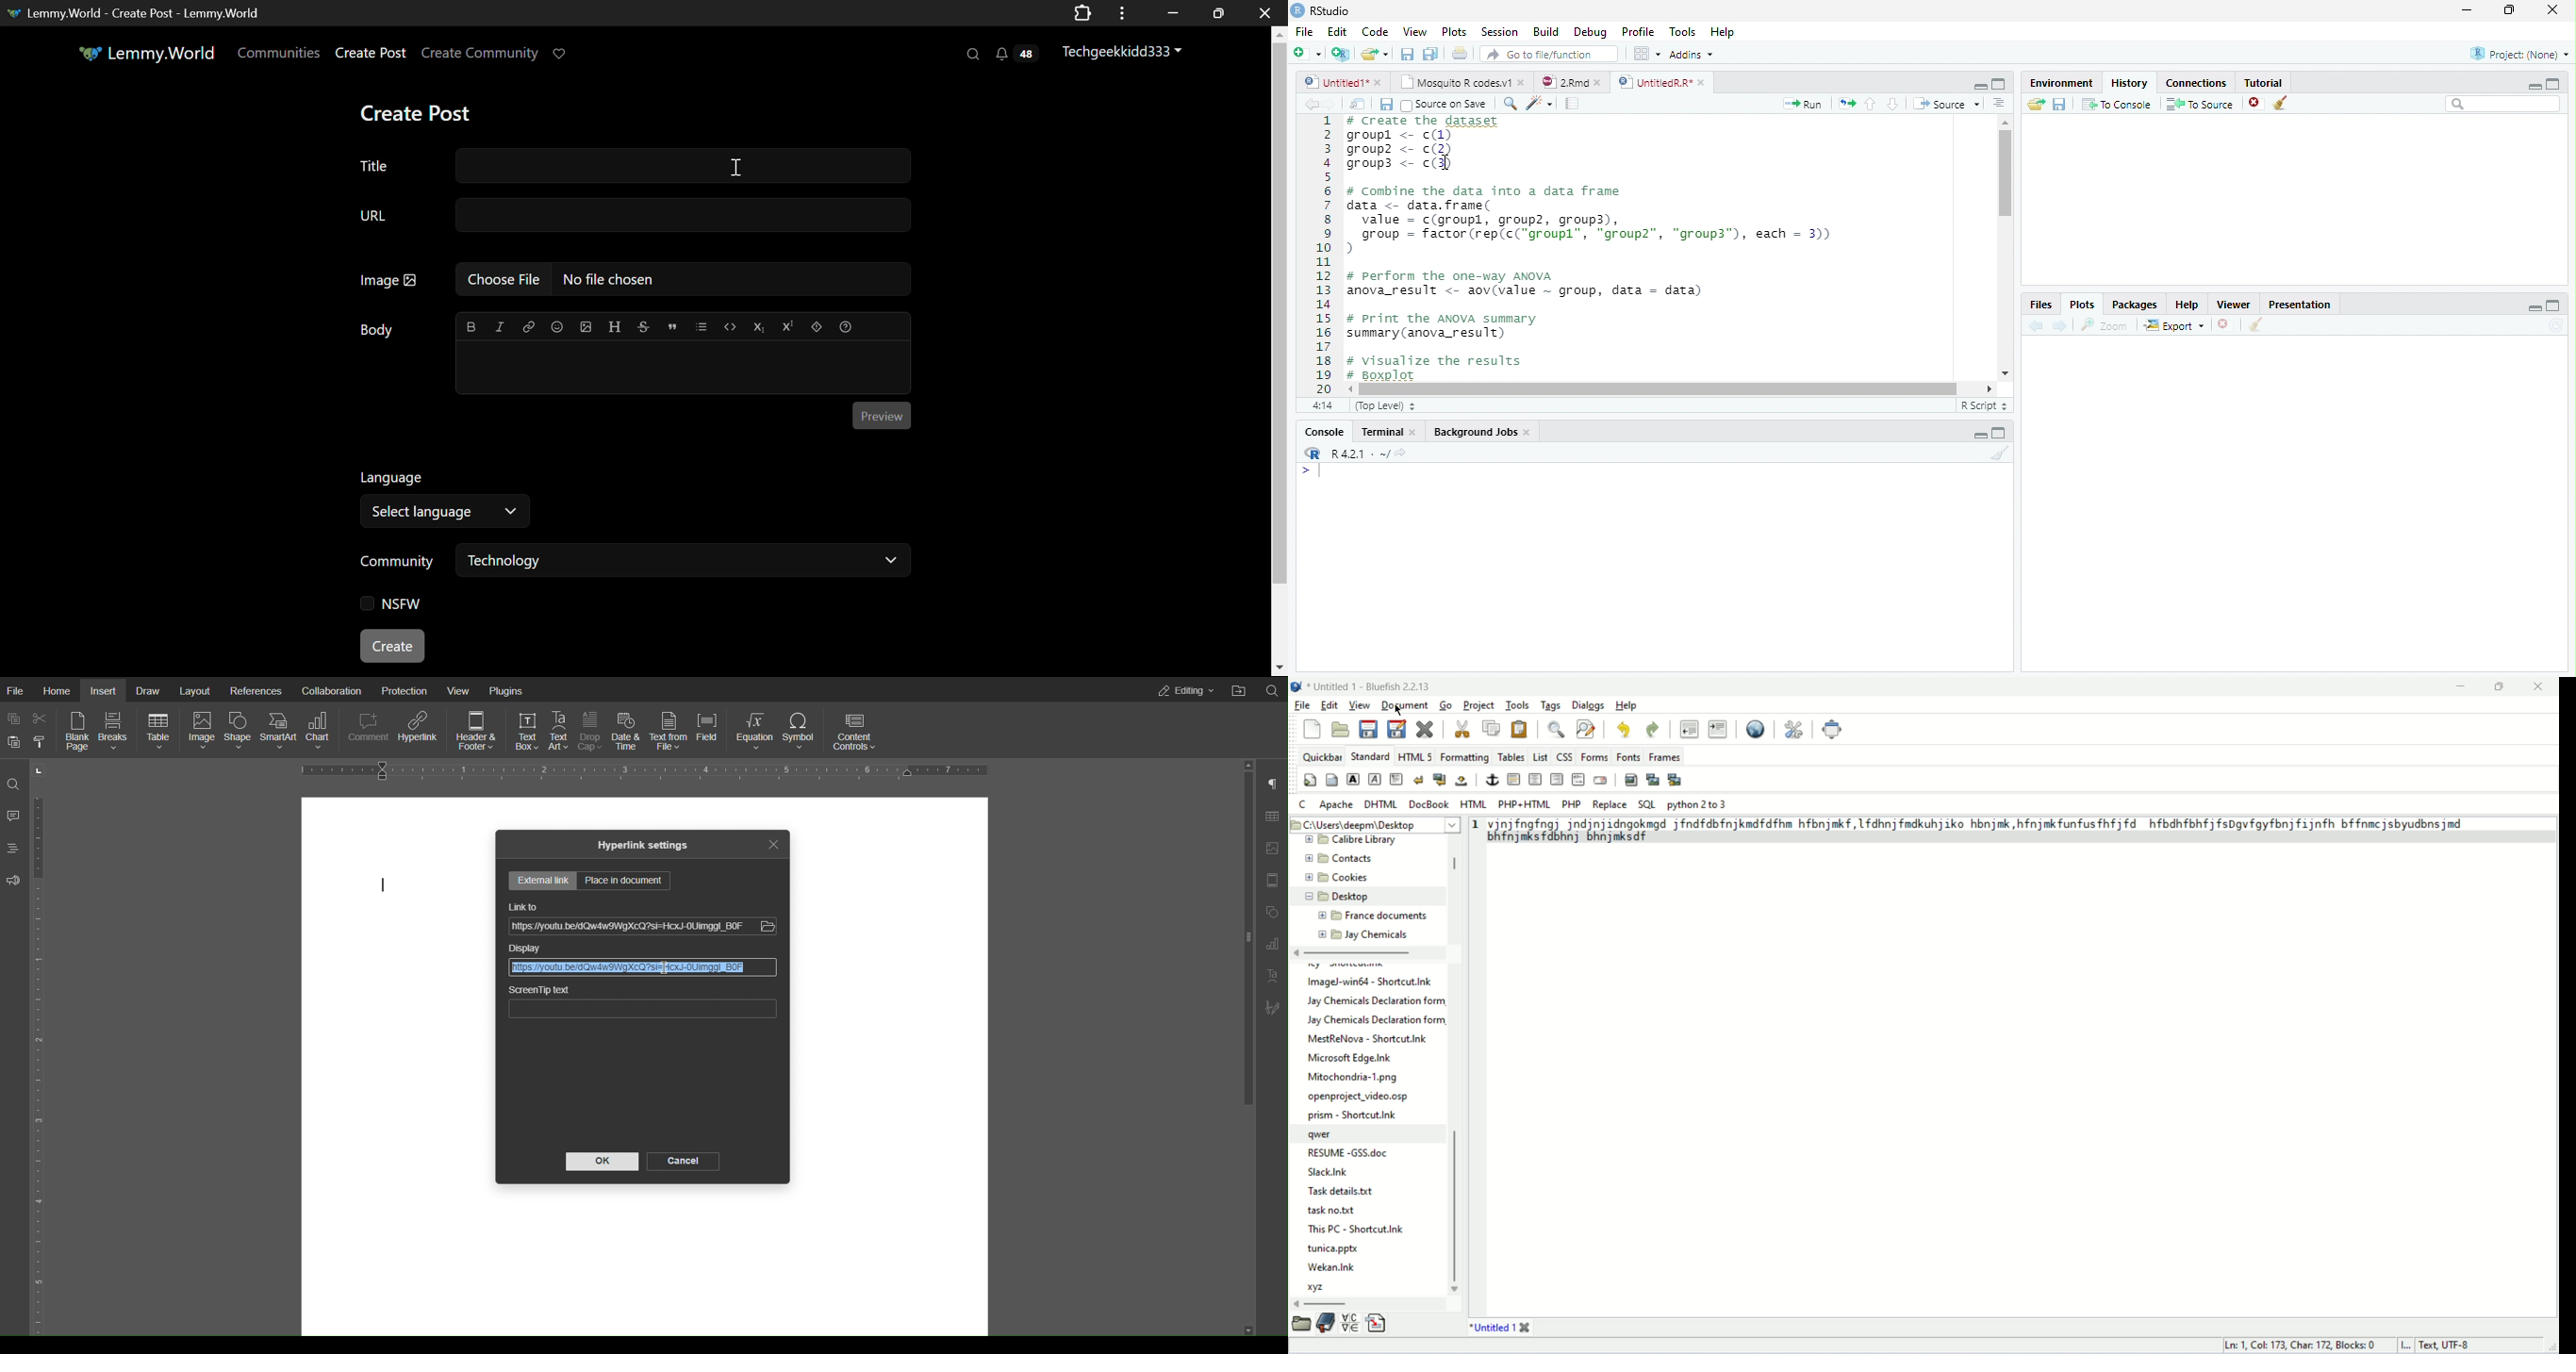 The height and width of the screenshot is (1372, 2576). What do you see at coordinates (382, 884) in the screenshot?
I see `cursor` at bounding box center [382, 884].